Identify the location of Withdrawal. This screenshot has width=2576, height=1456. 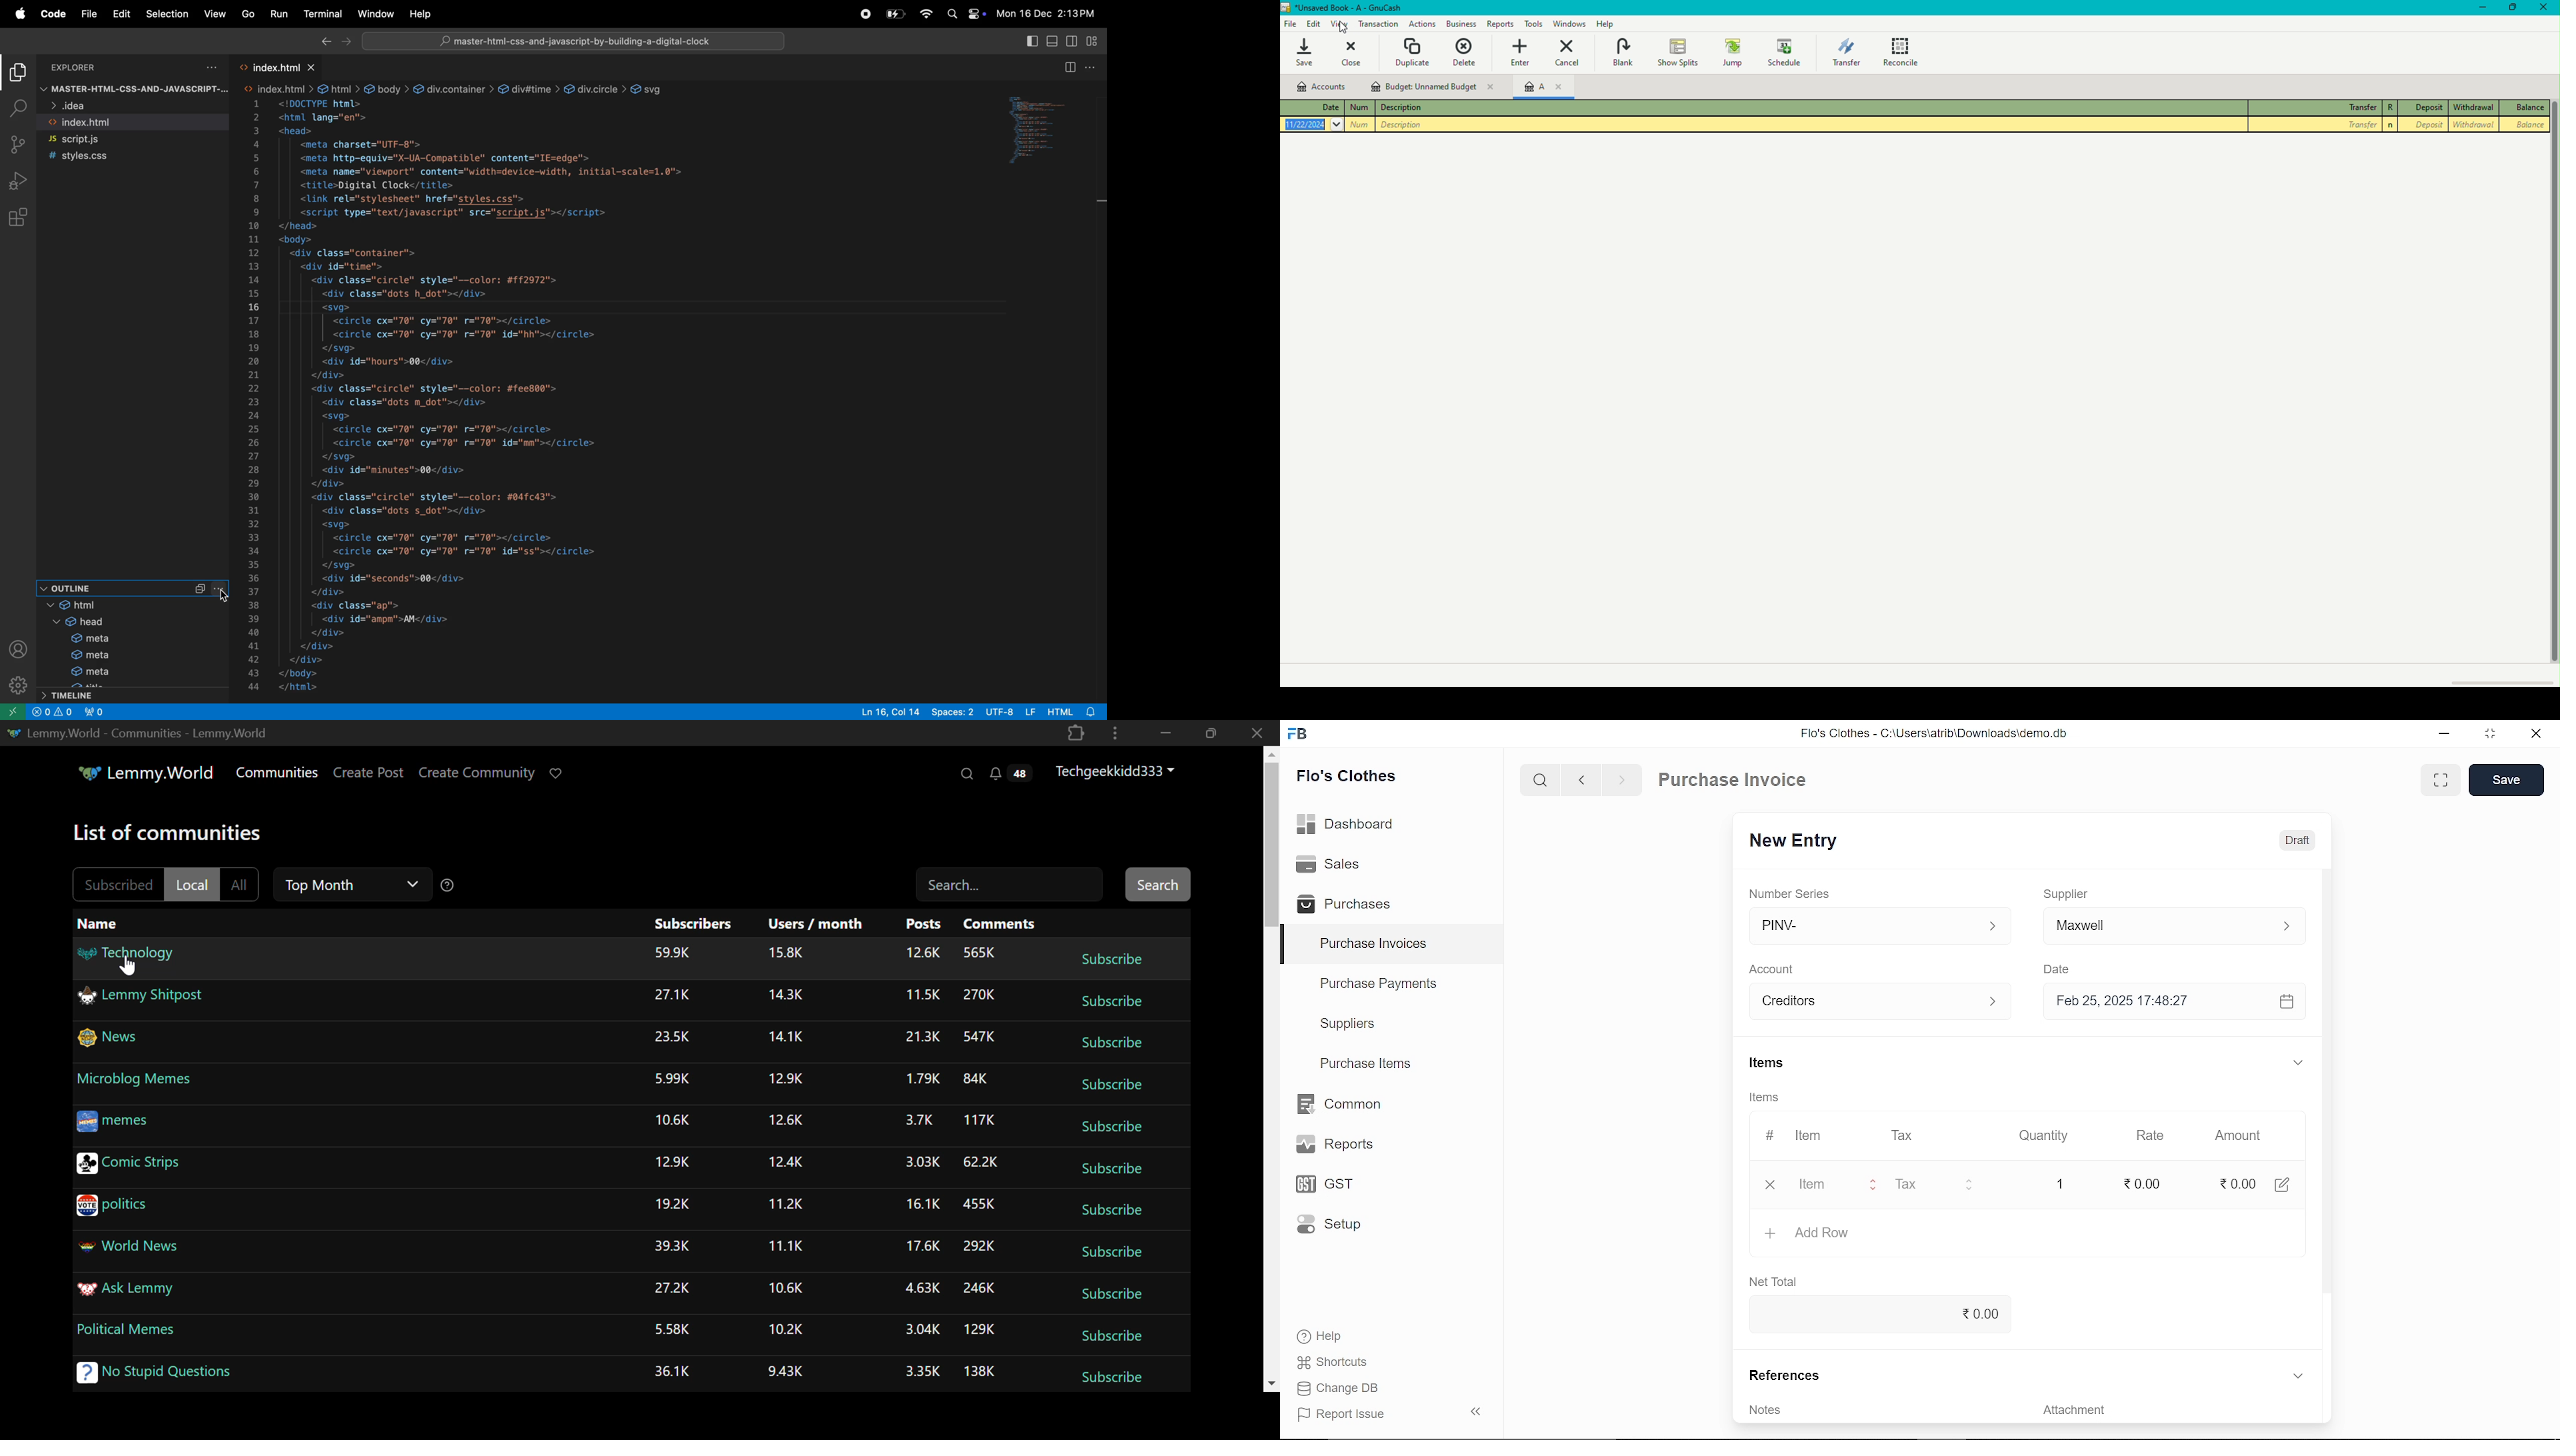
(2473, 109).